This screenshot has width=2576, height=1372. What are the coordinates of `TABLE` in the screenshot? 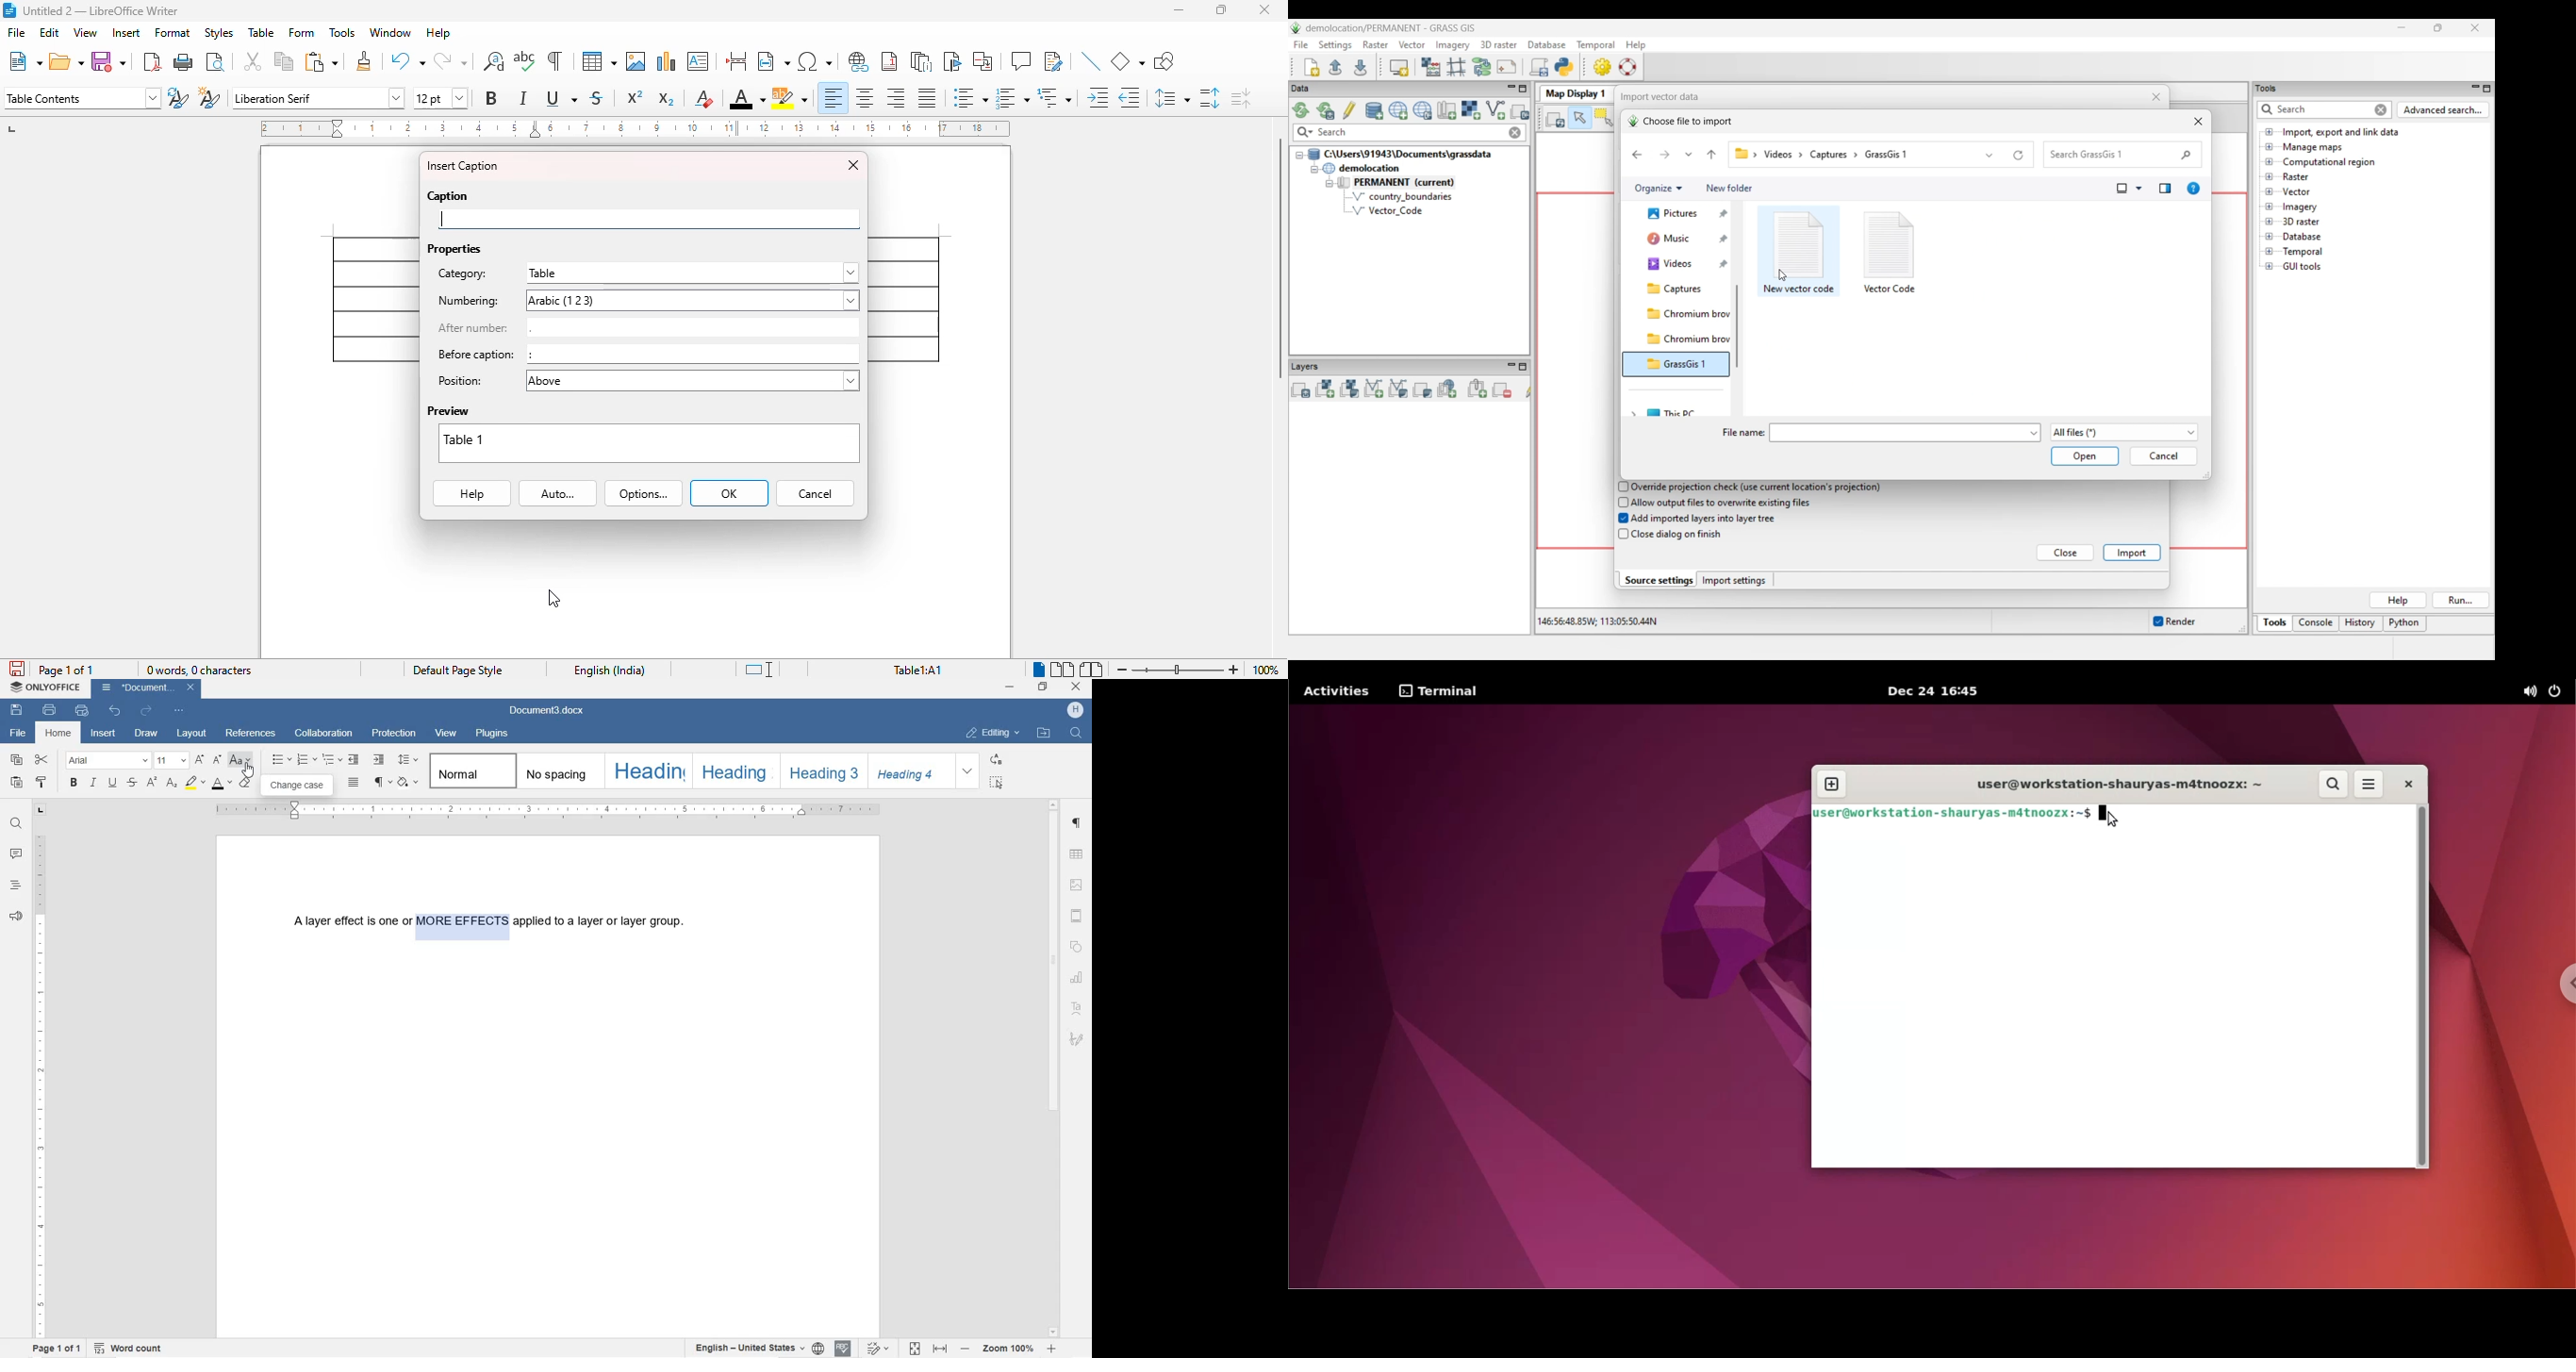 It's located at (1078, 855).